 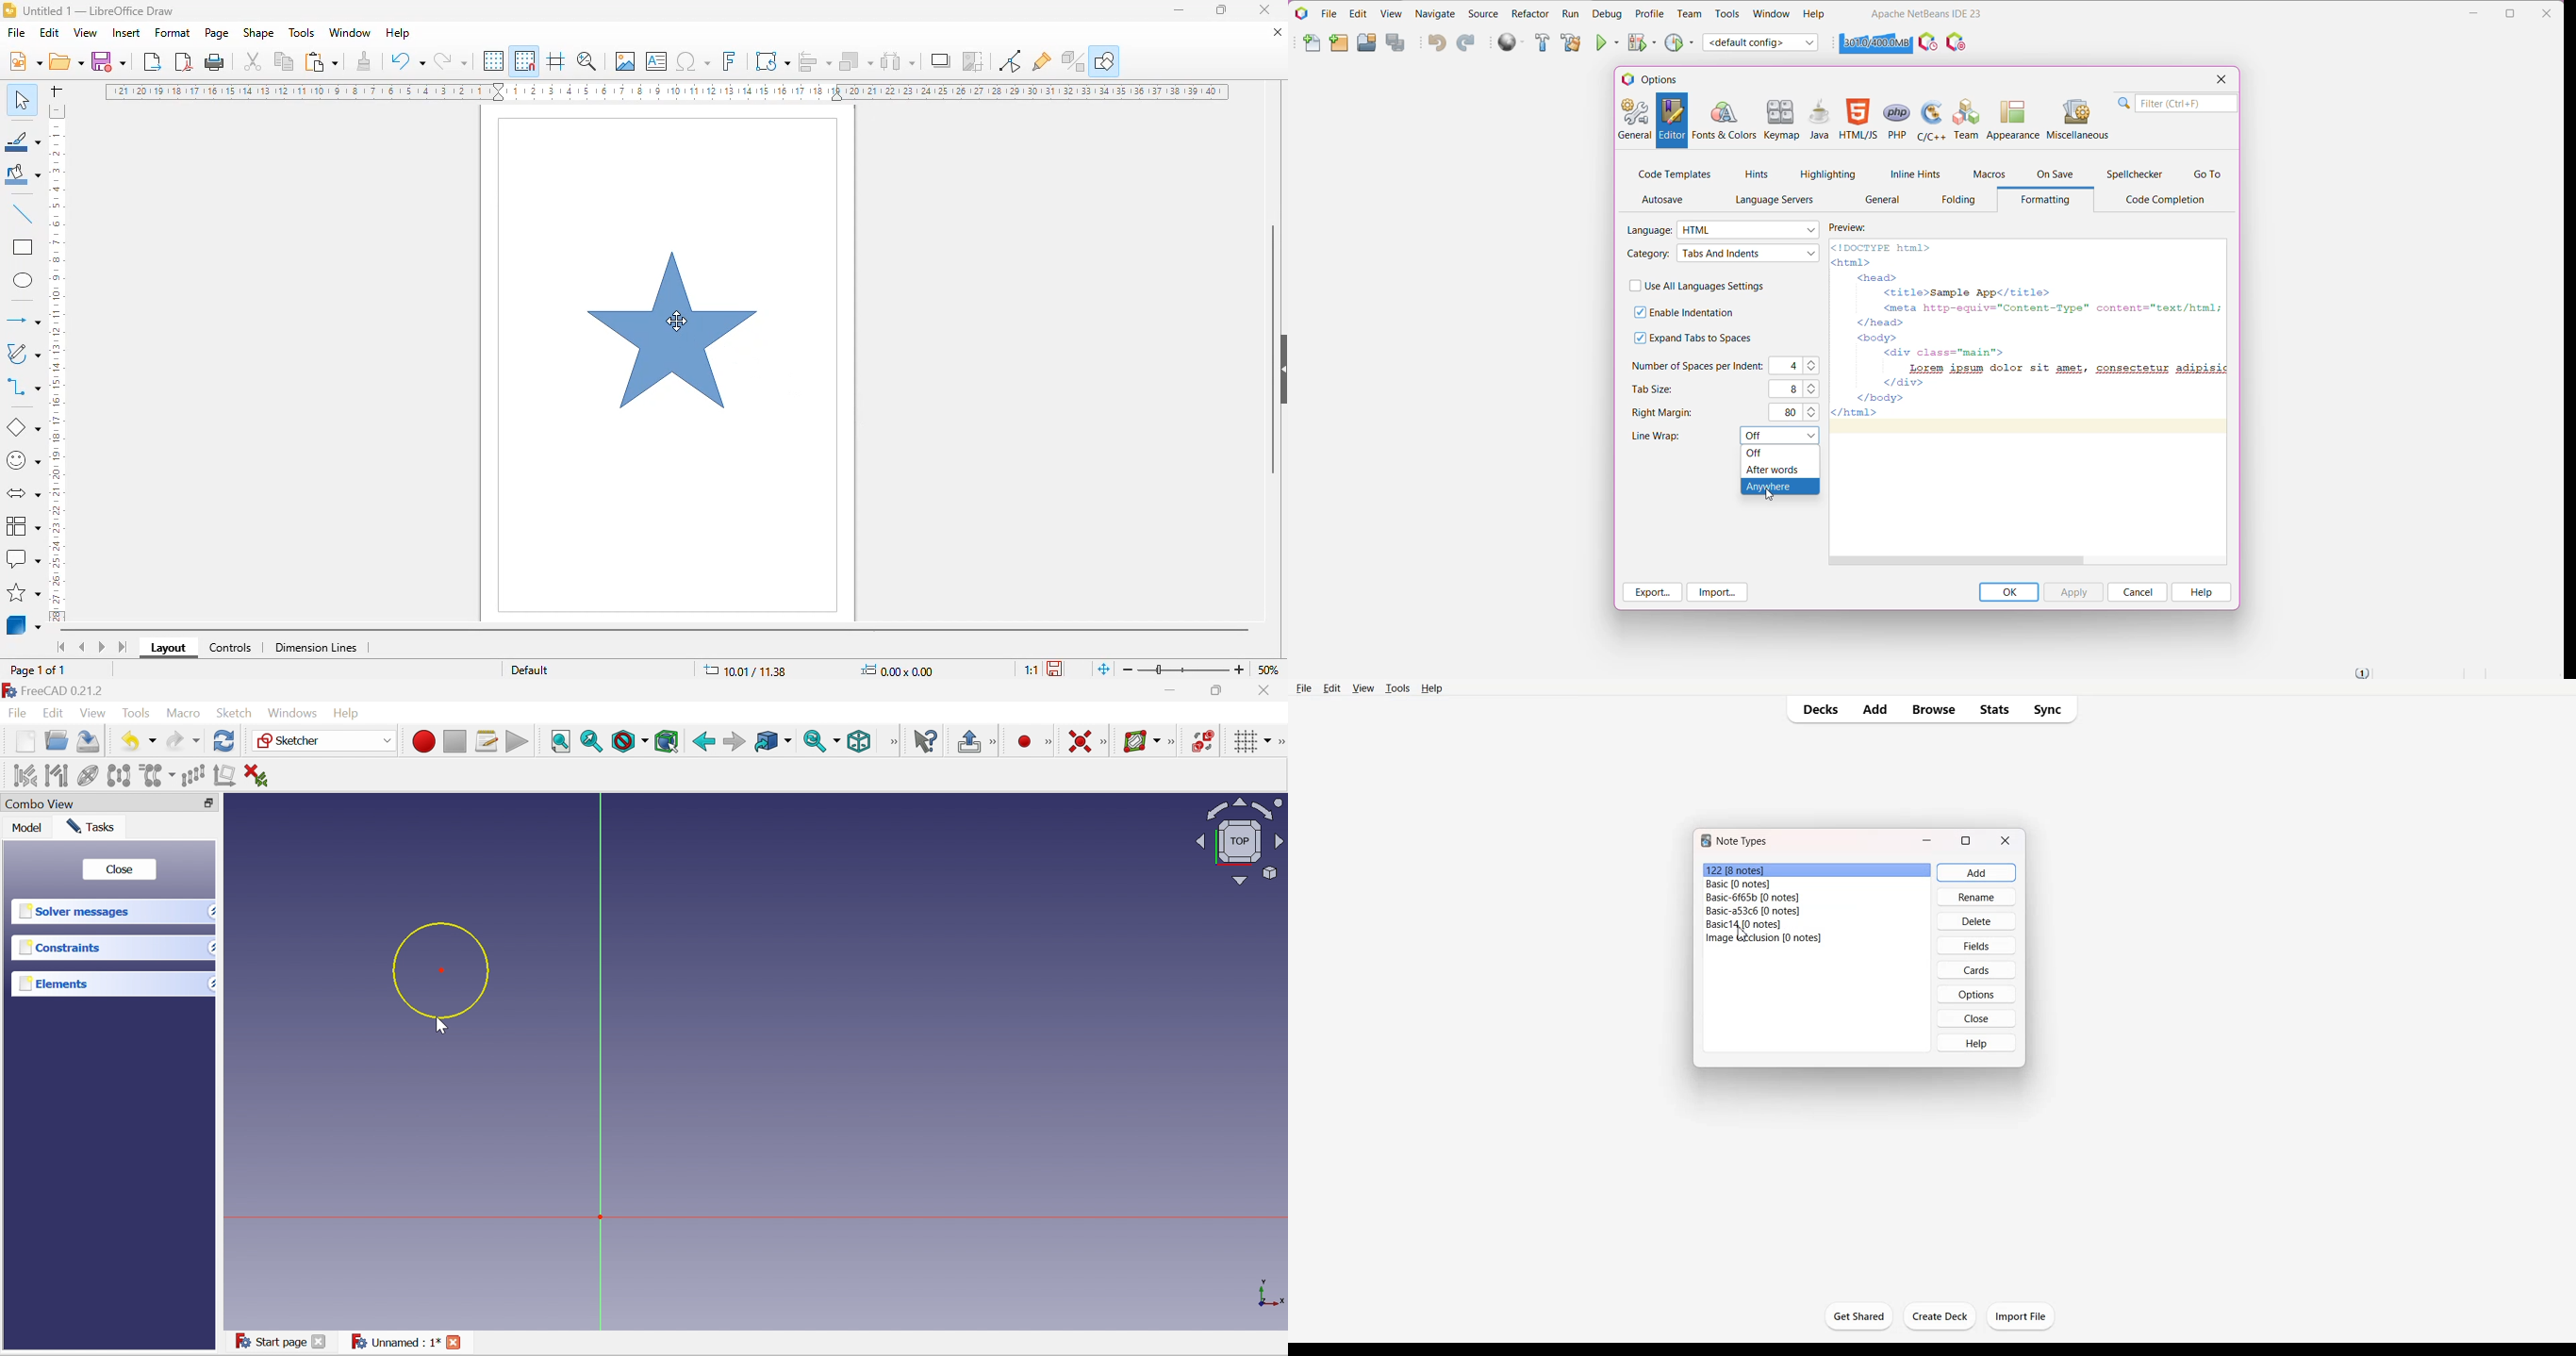 I want to click on export directly as PDF, so click(x=185, y=61).